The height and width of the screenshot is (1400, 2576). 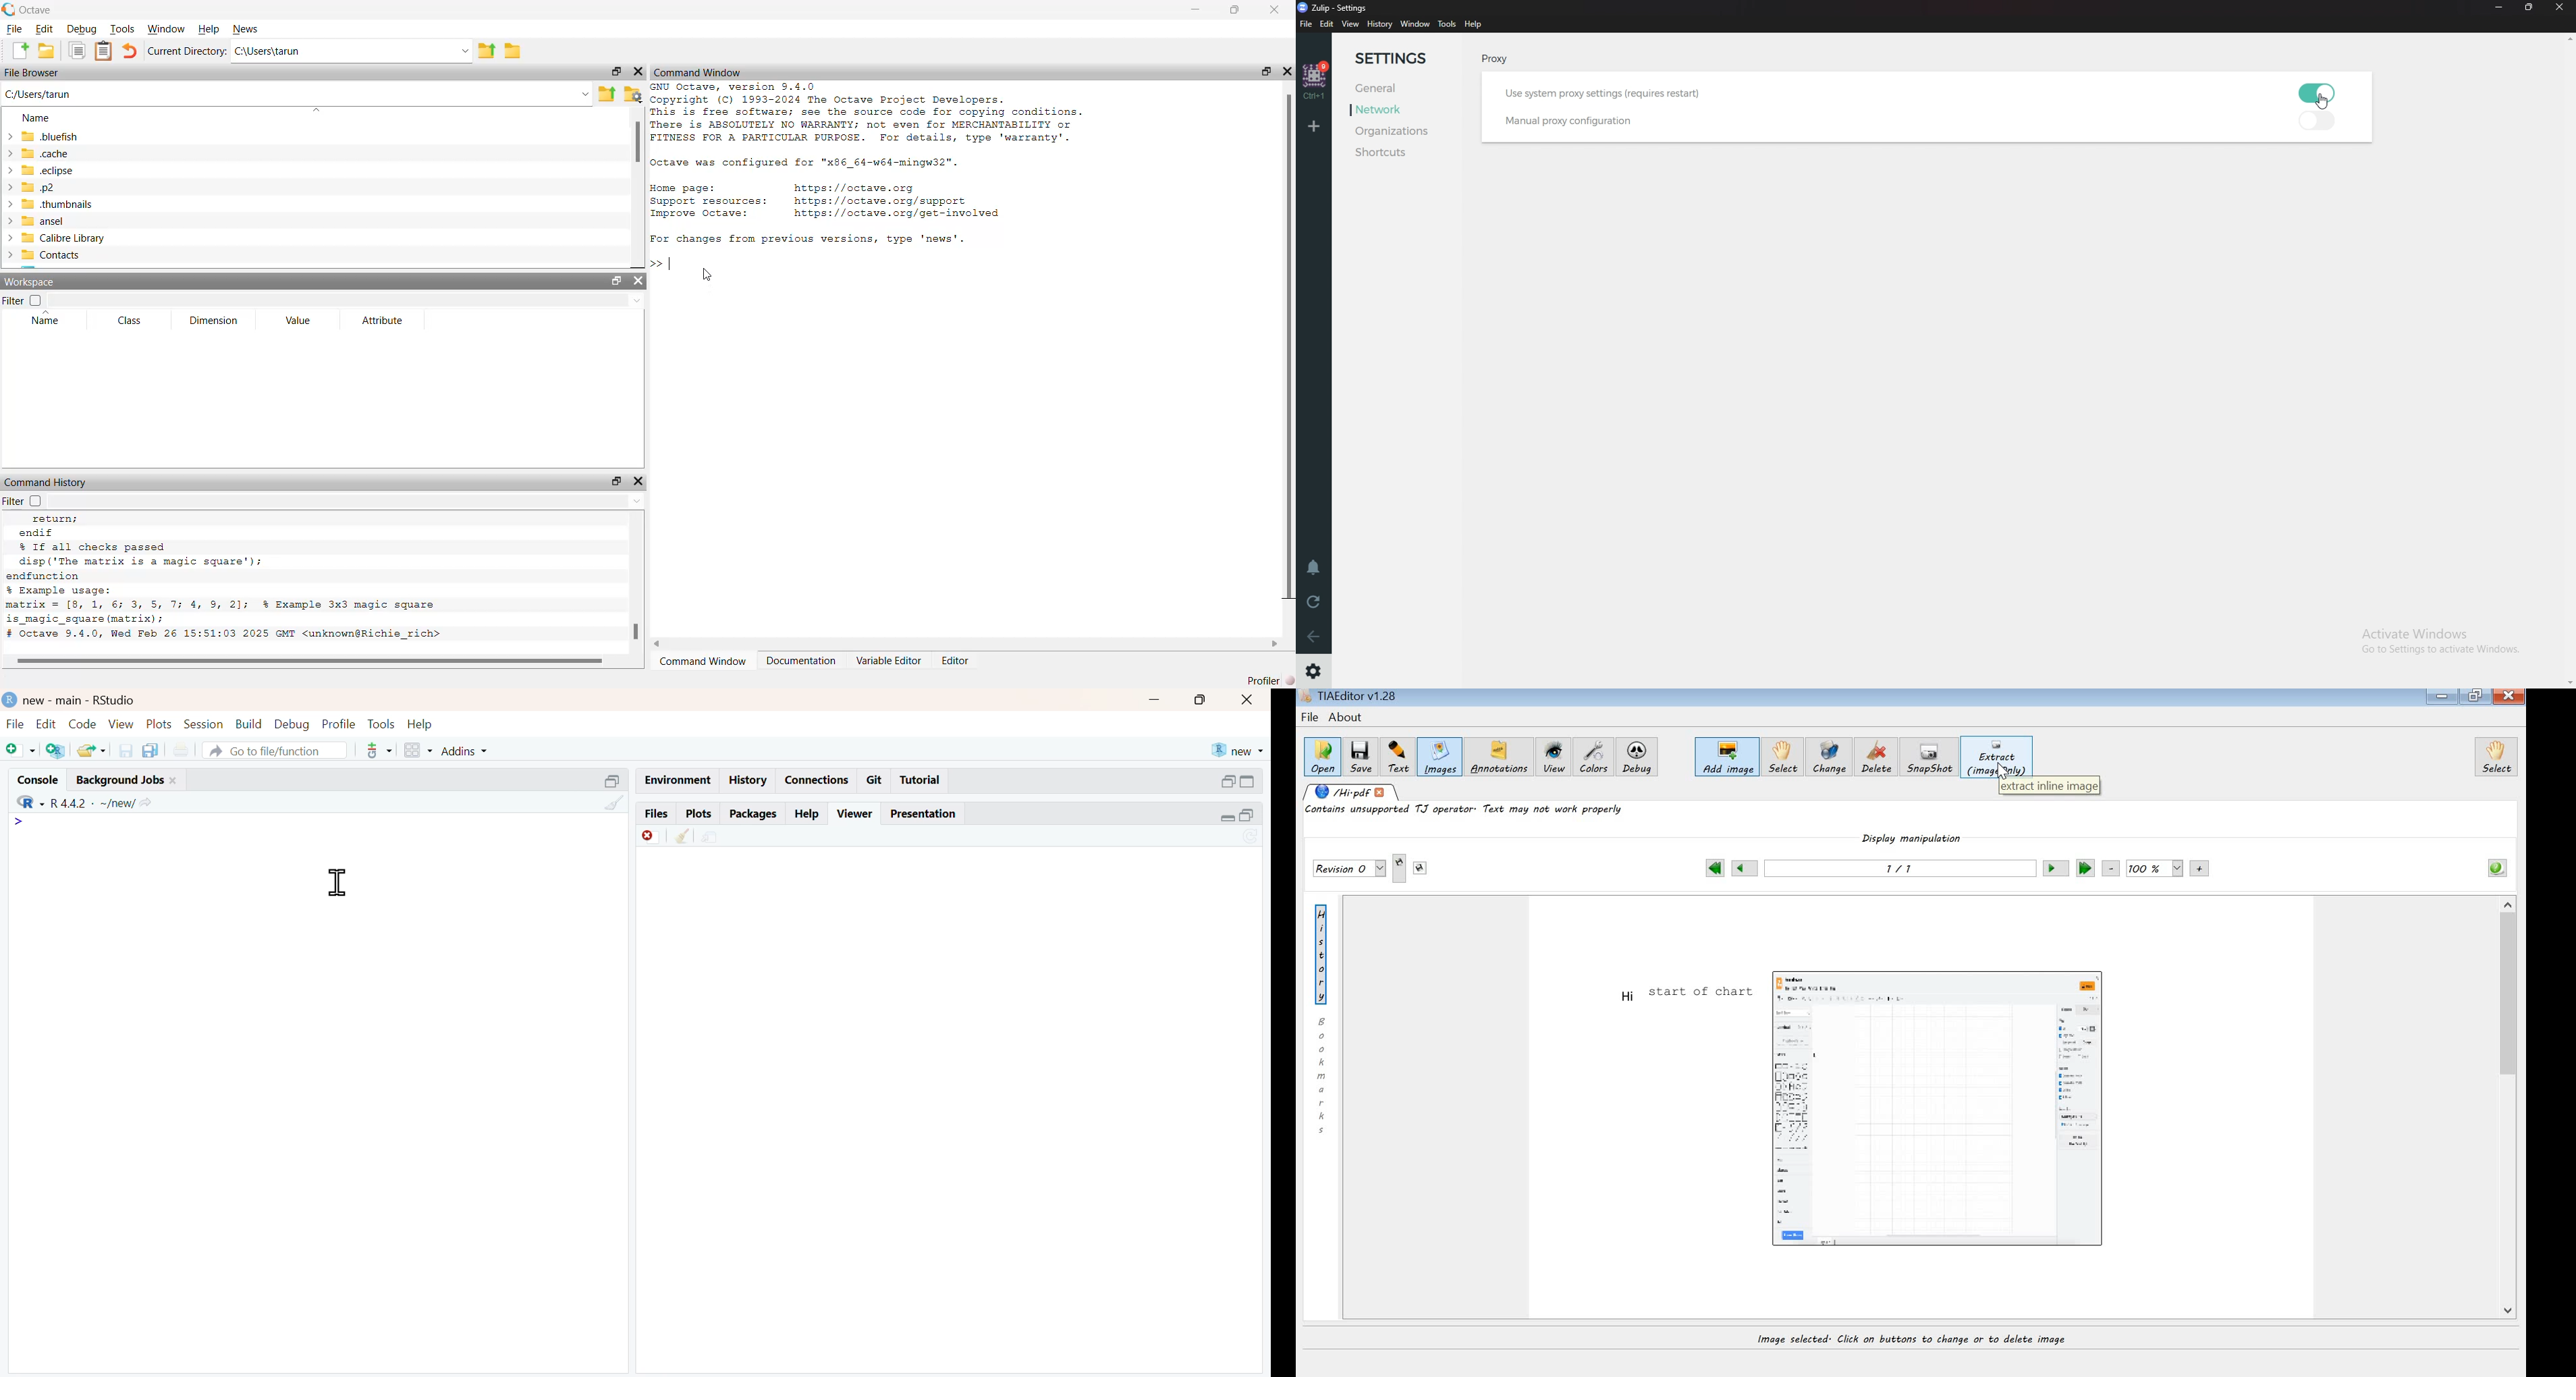 I want to click on Code, so click(x=81, y=723).